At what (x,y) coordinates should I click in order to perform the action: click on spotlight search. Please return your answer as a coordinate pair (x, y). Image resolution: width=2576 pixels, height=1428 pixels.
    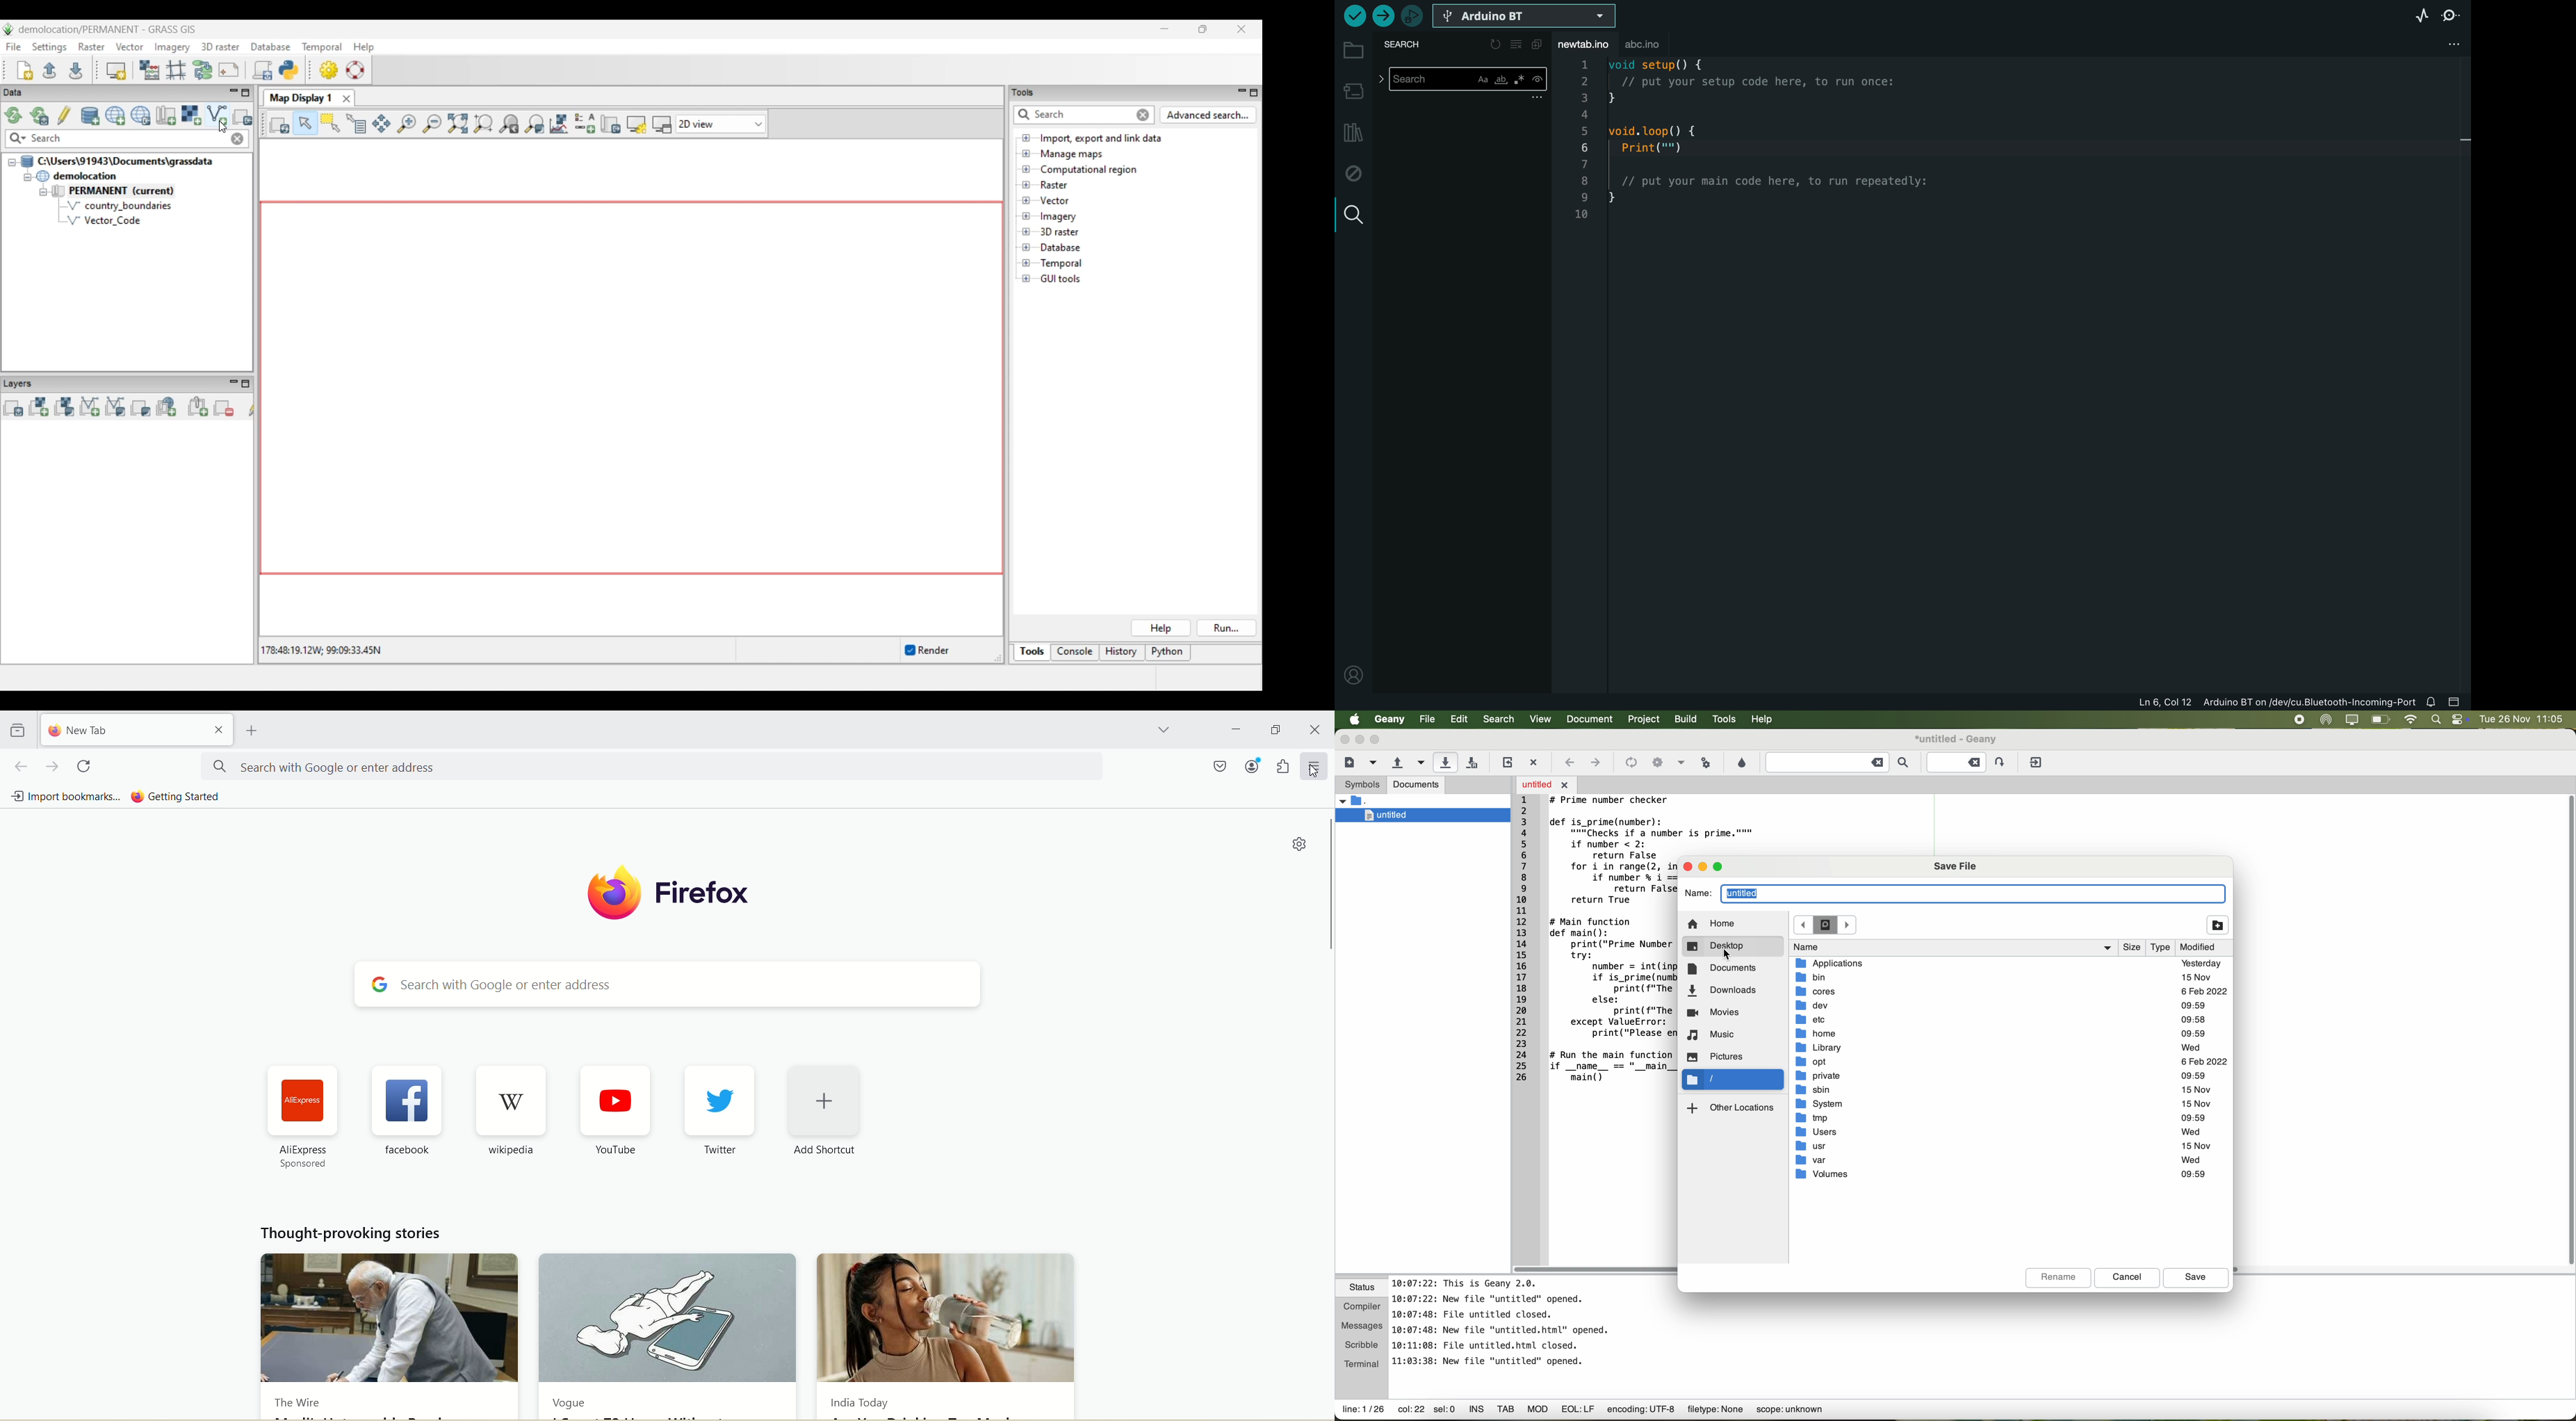
    Looking at the image, I should click on (2437, 720).